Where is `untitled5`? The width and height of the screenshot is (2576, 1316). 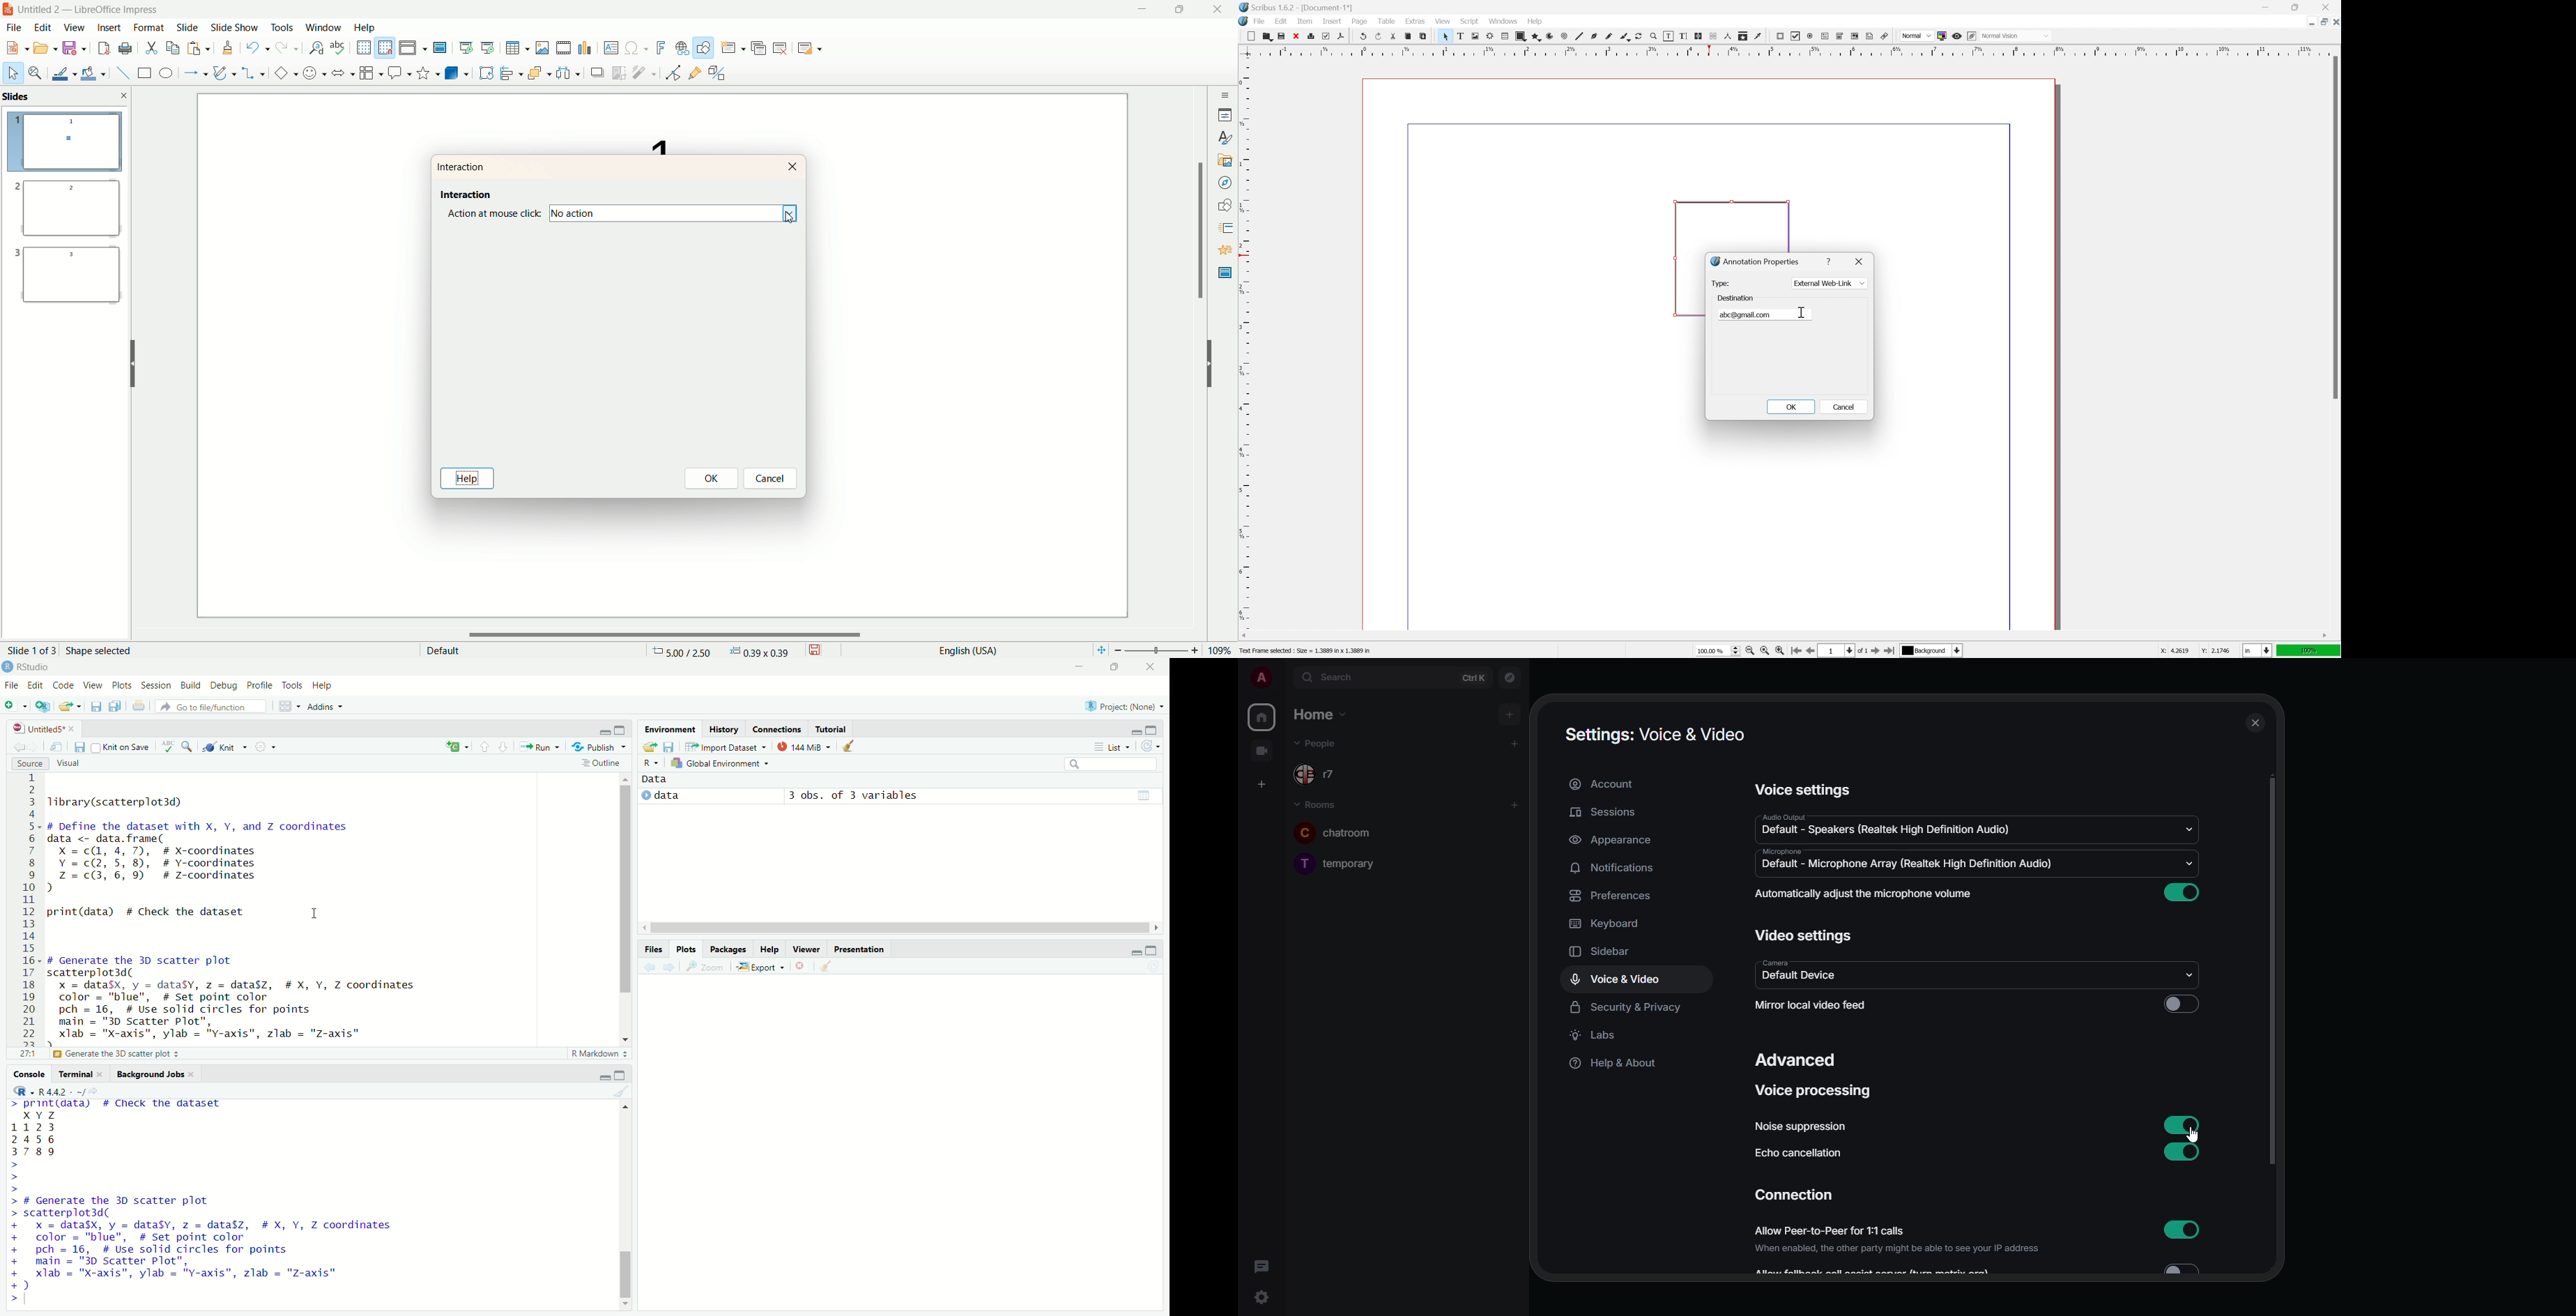
untitled5 is located at coordinates (34, 727).